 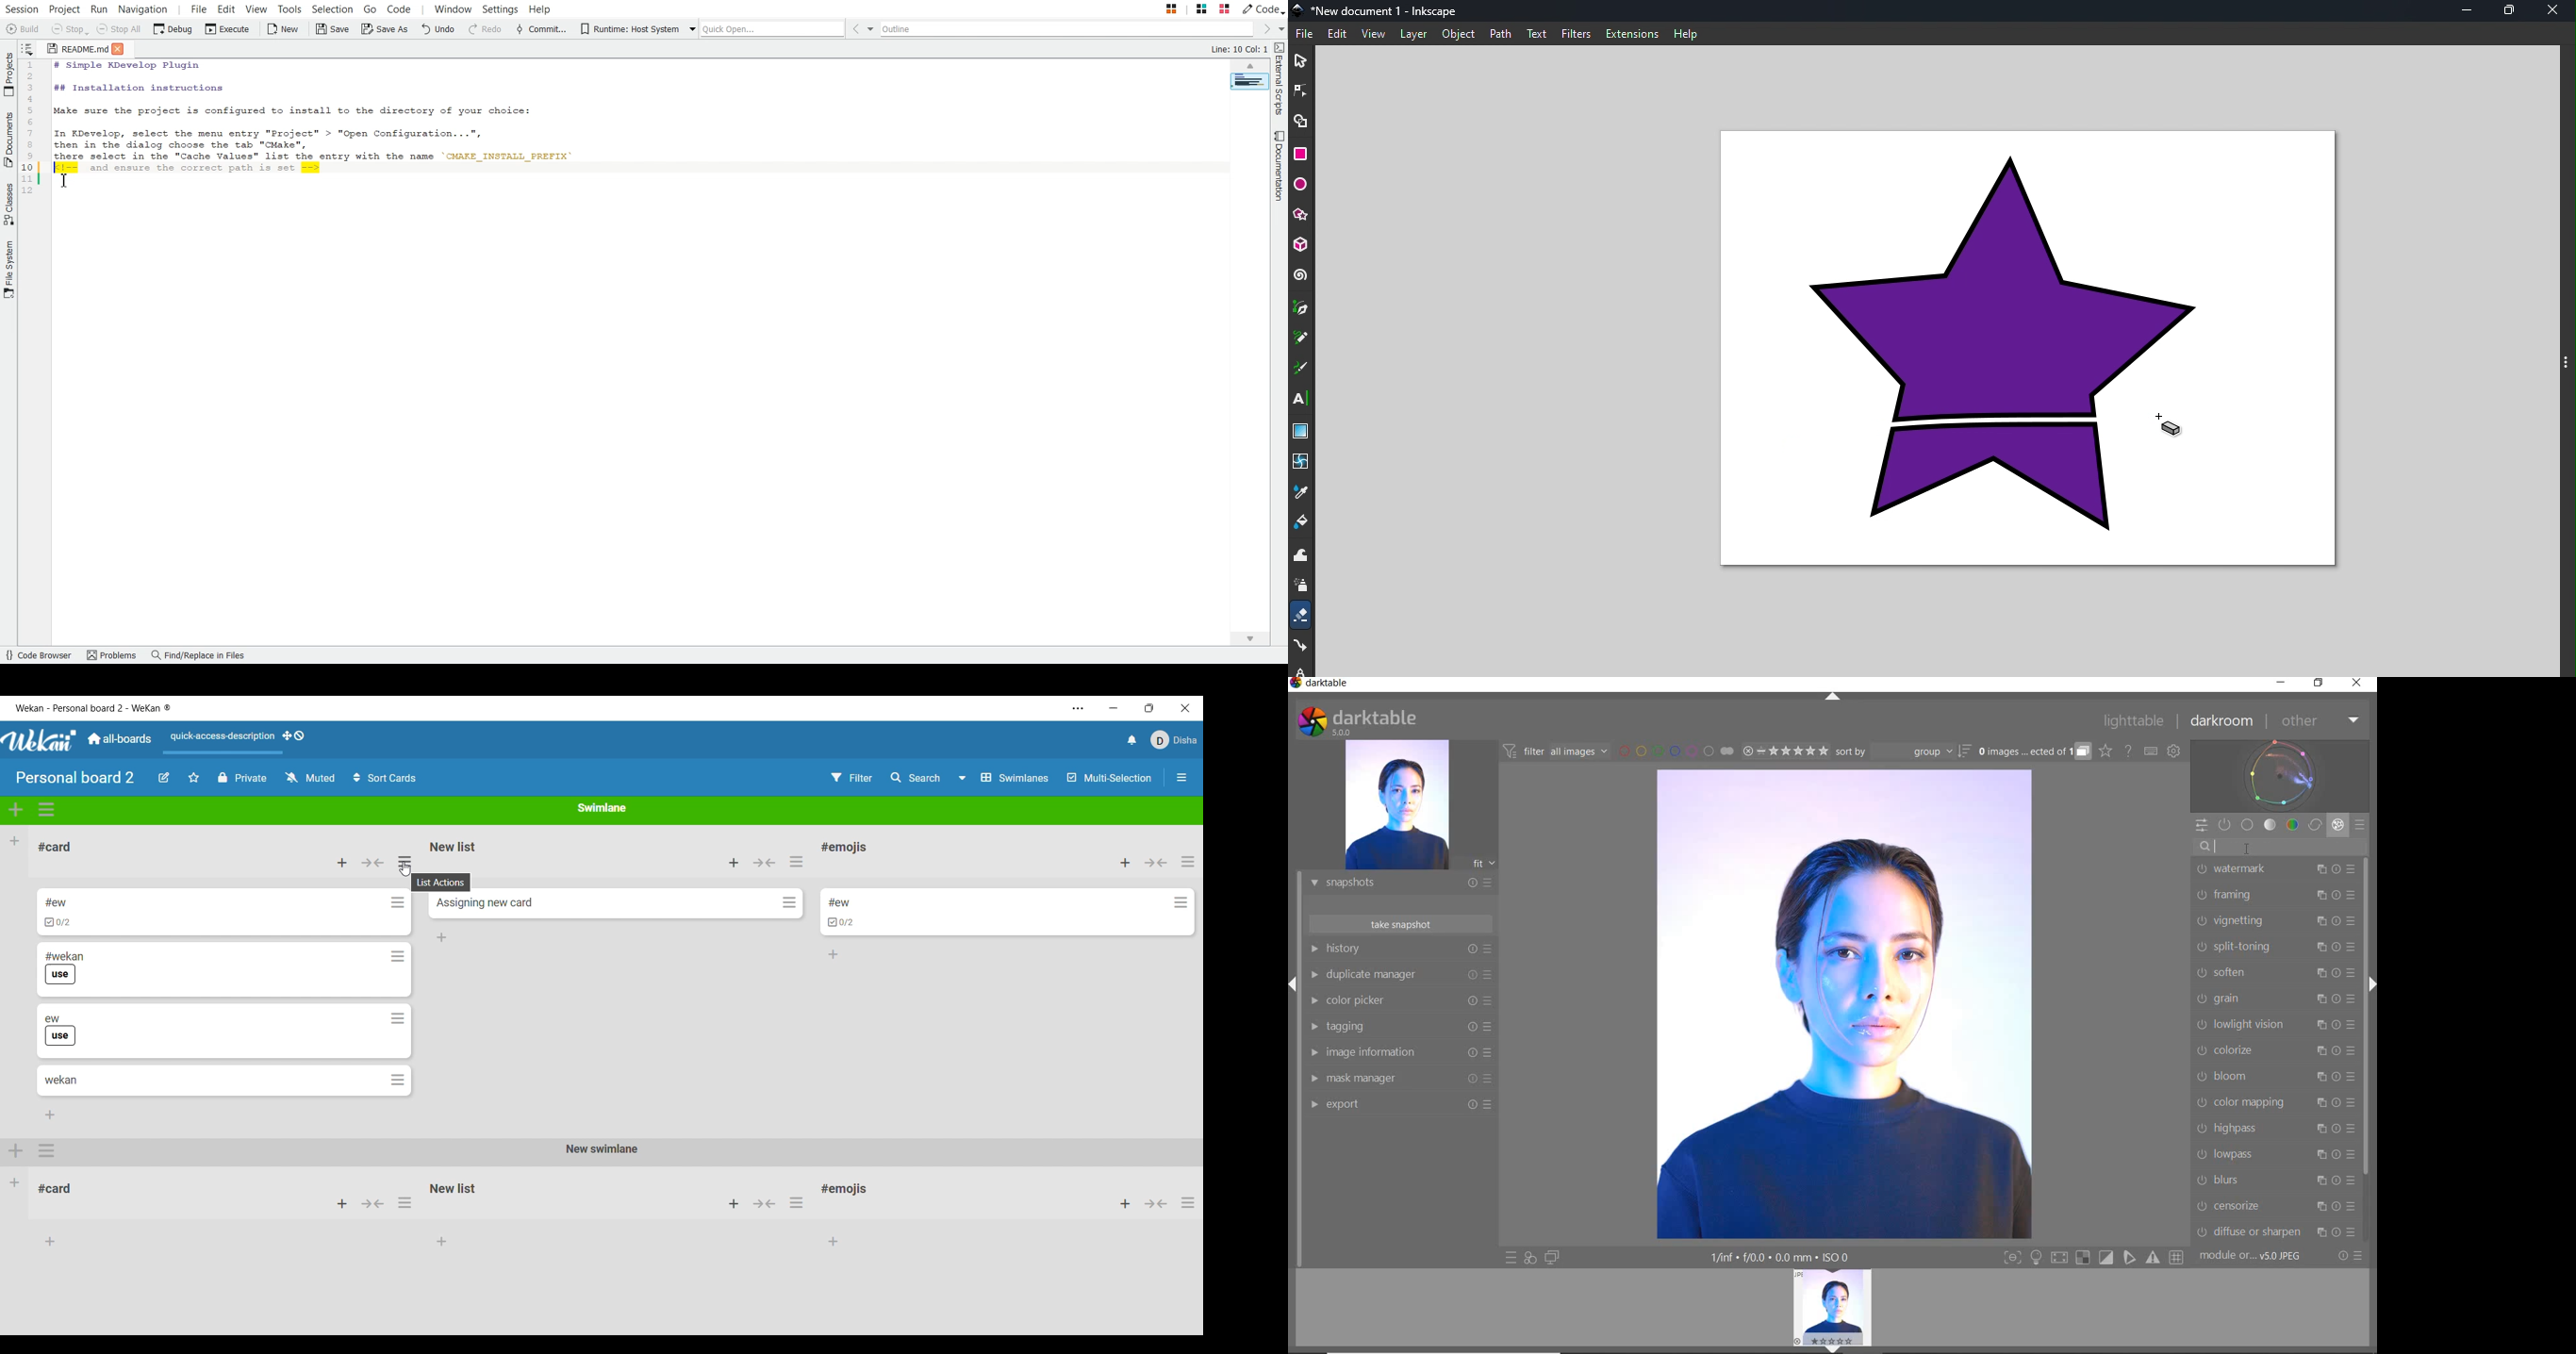 What do you see at coordinates (1126, 863) in the screenshot?
I see `Add selected card to top of the list` at bounding box center [1126, 863].